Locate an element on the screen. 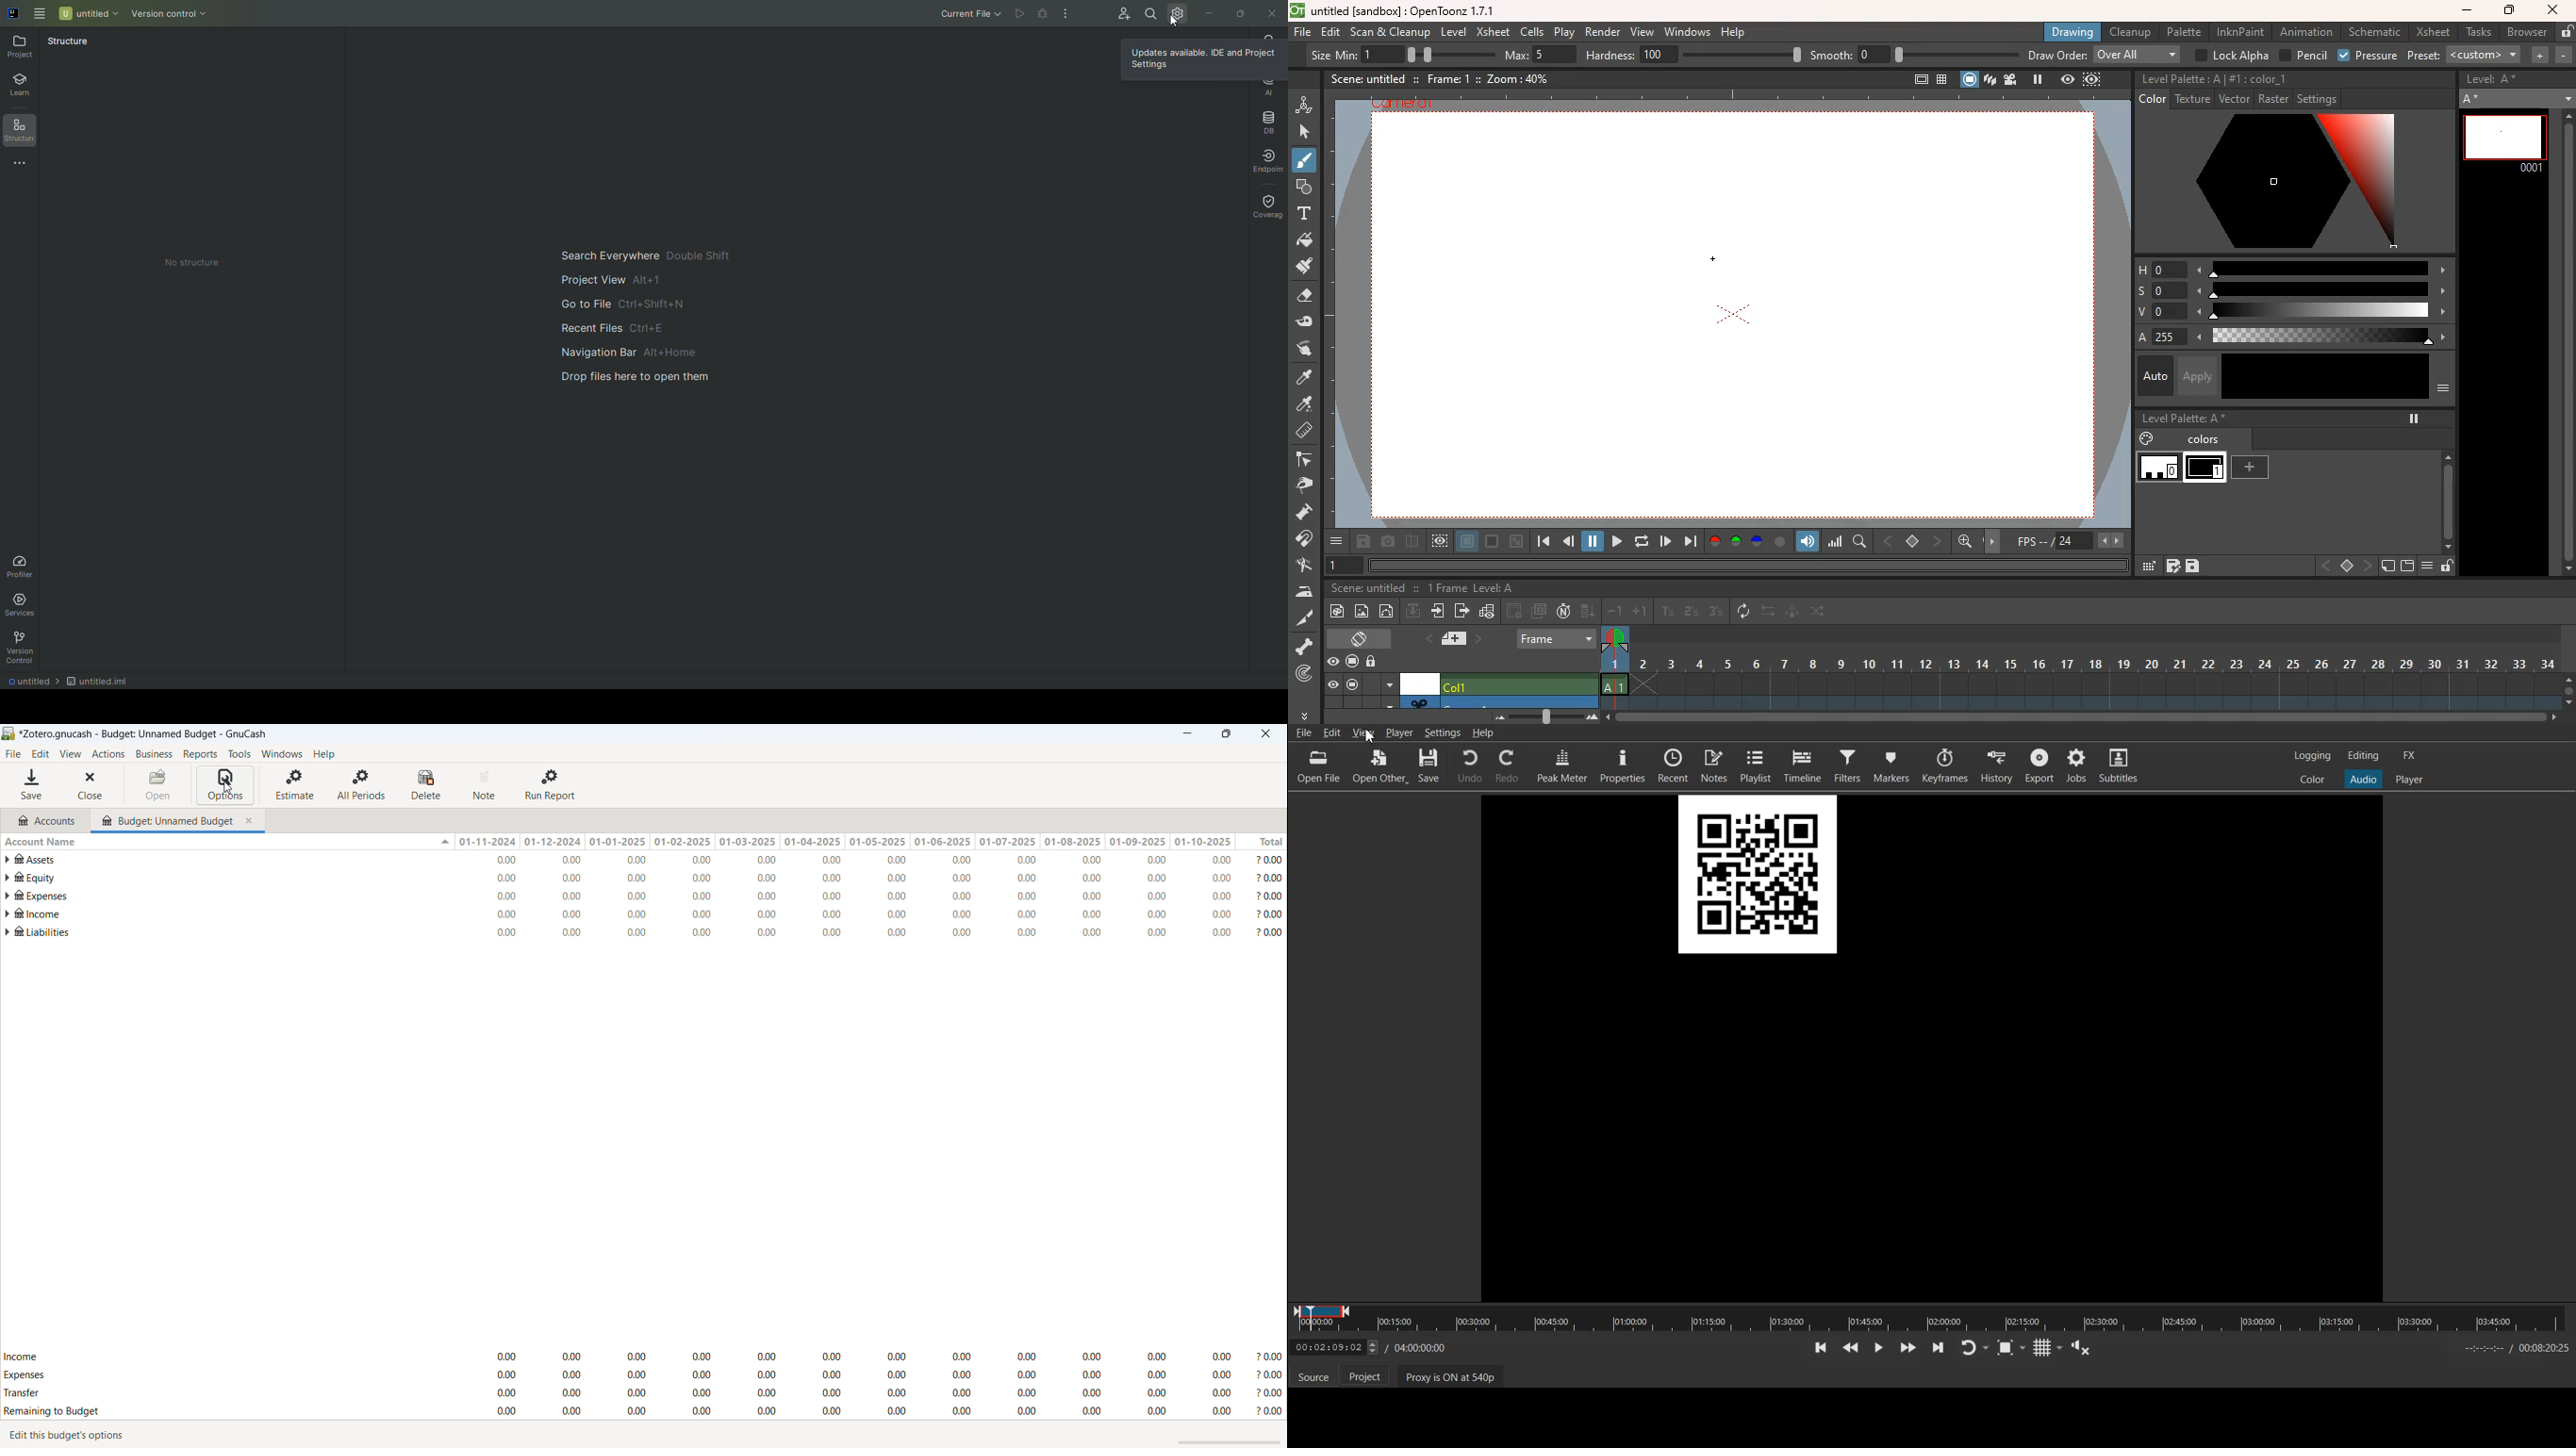 The height and width of the screenshot is (1456, 2576). Notes is located at coordinates (1715, 765).